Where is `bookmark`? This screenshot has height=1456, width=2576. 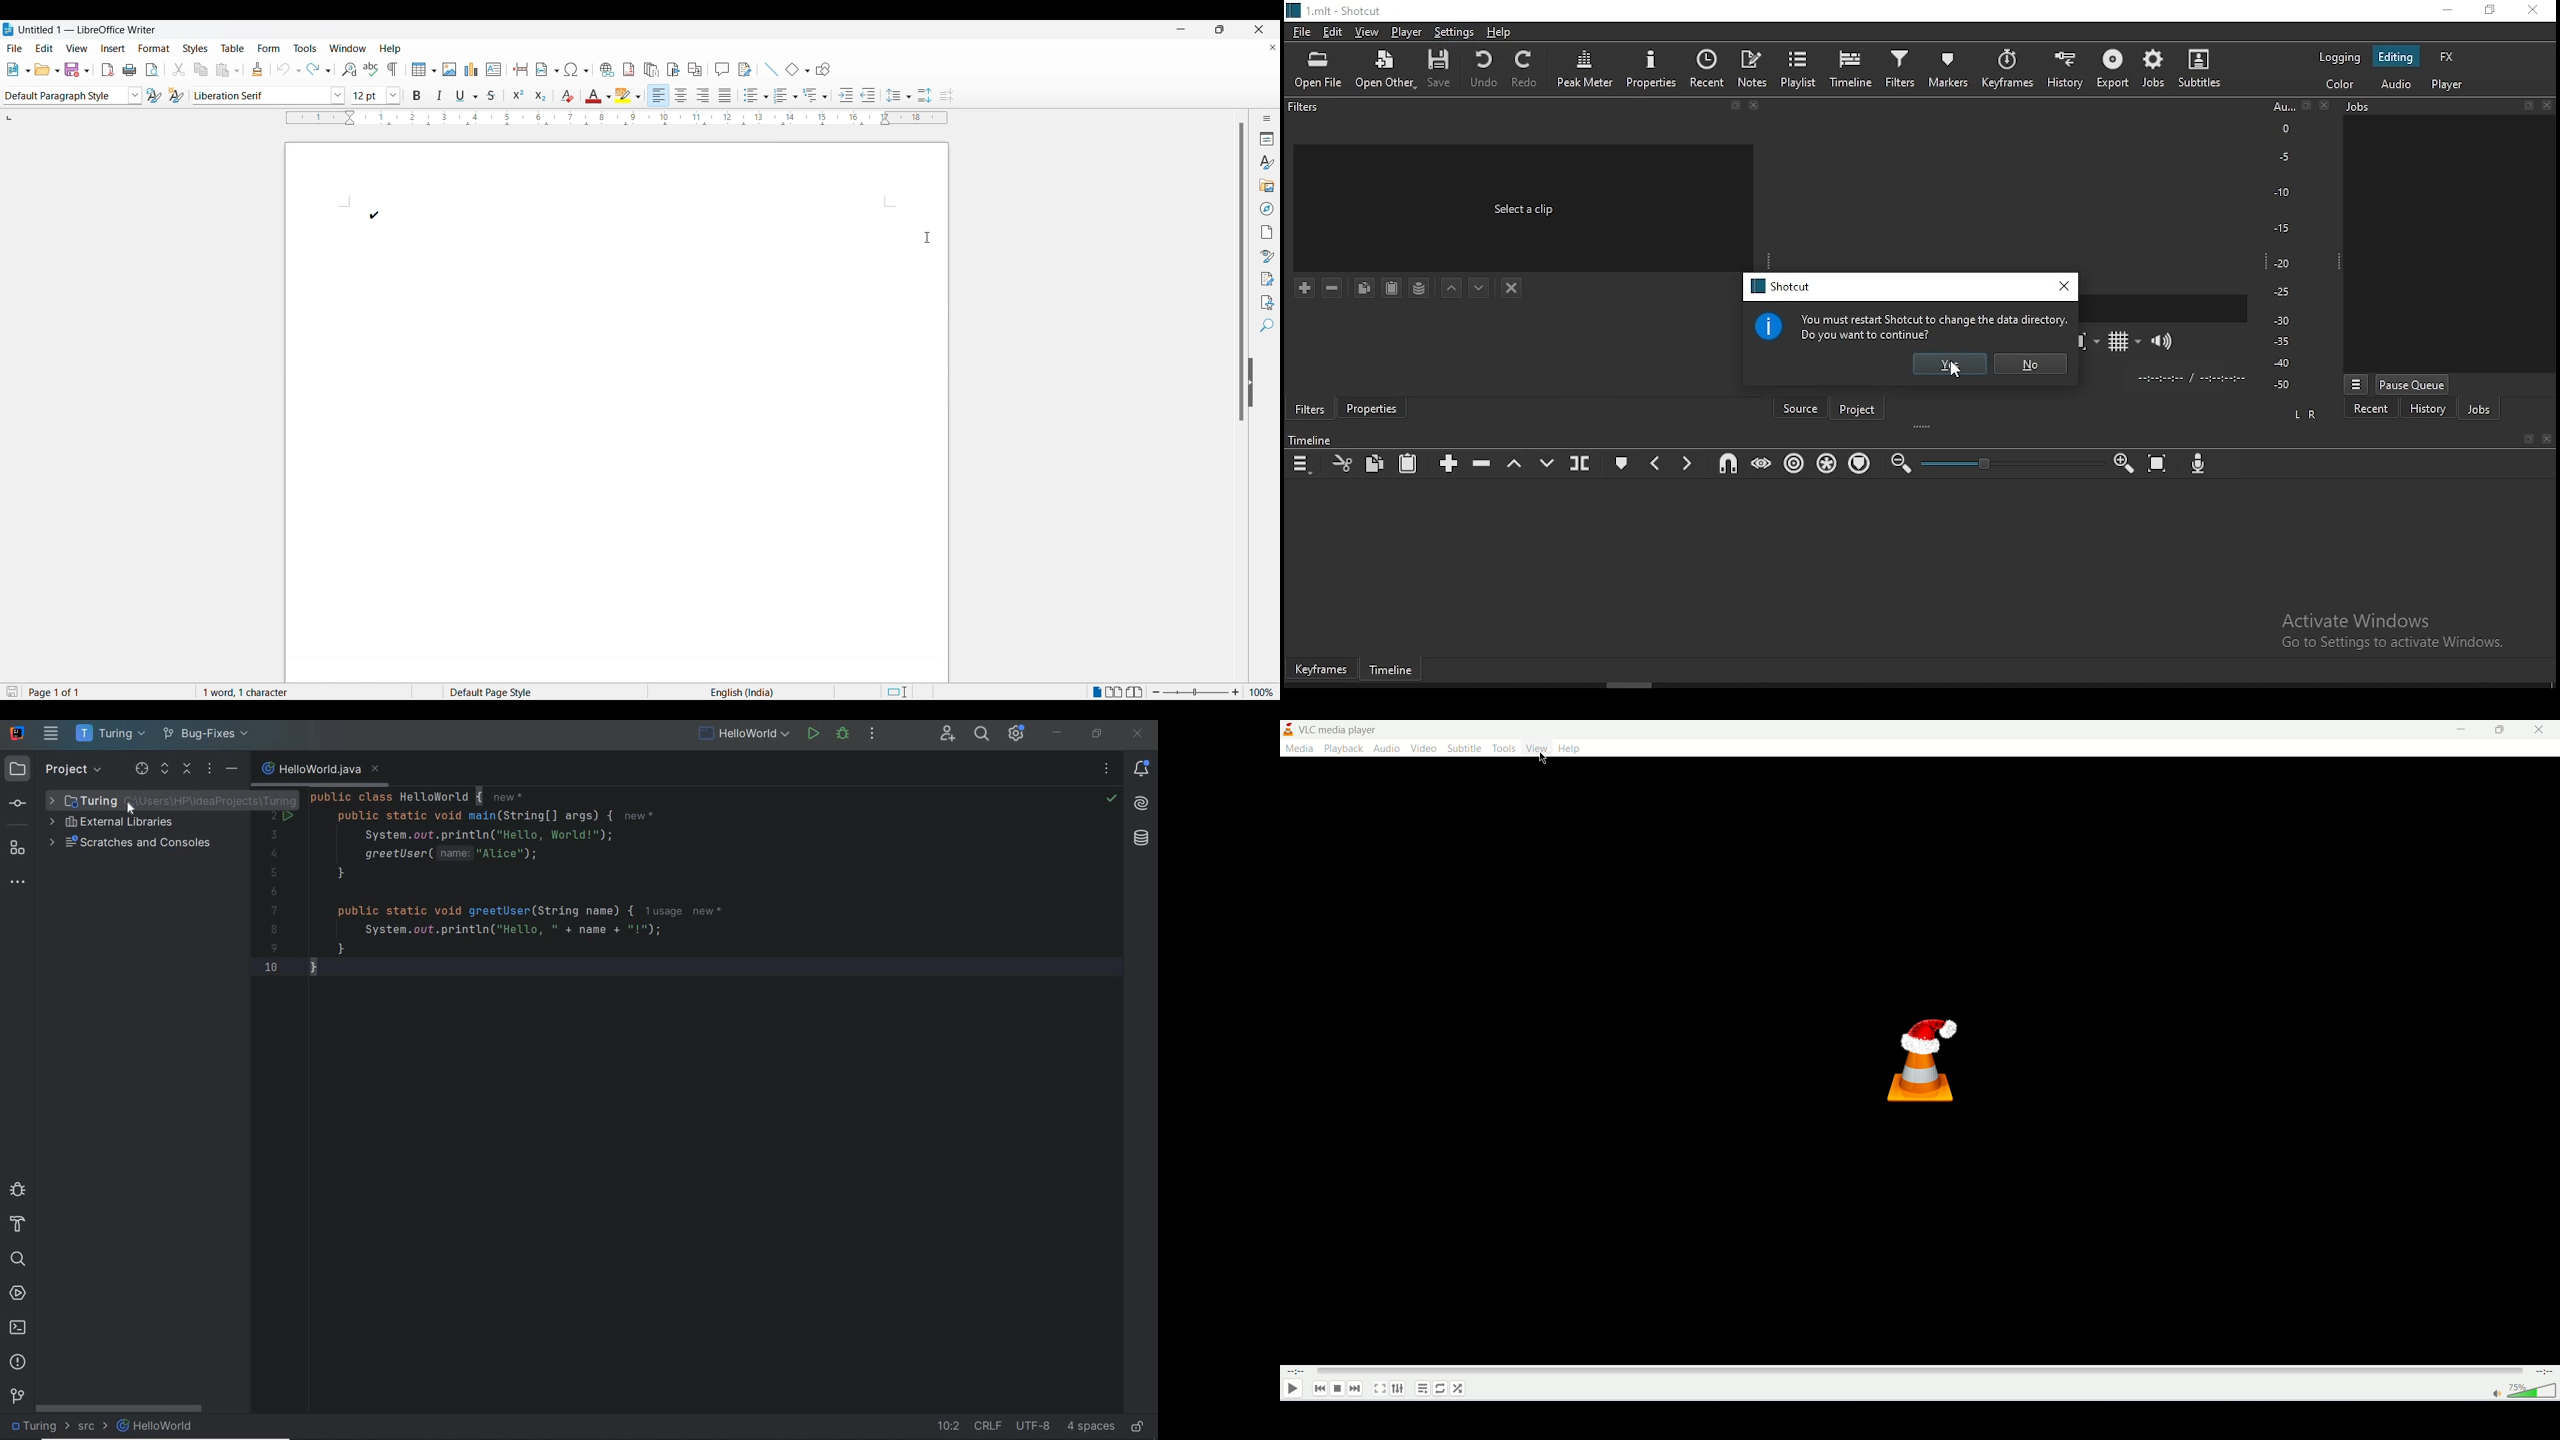 bookmark is located at coordinates (1735, 107).